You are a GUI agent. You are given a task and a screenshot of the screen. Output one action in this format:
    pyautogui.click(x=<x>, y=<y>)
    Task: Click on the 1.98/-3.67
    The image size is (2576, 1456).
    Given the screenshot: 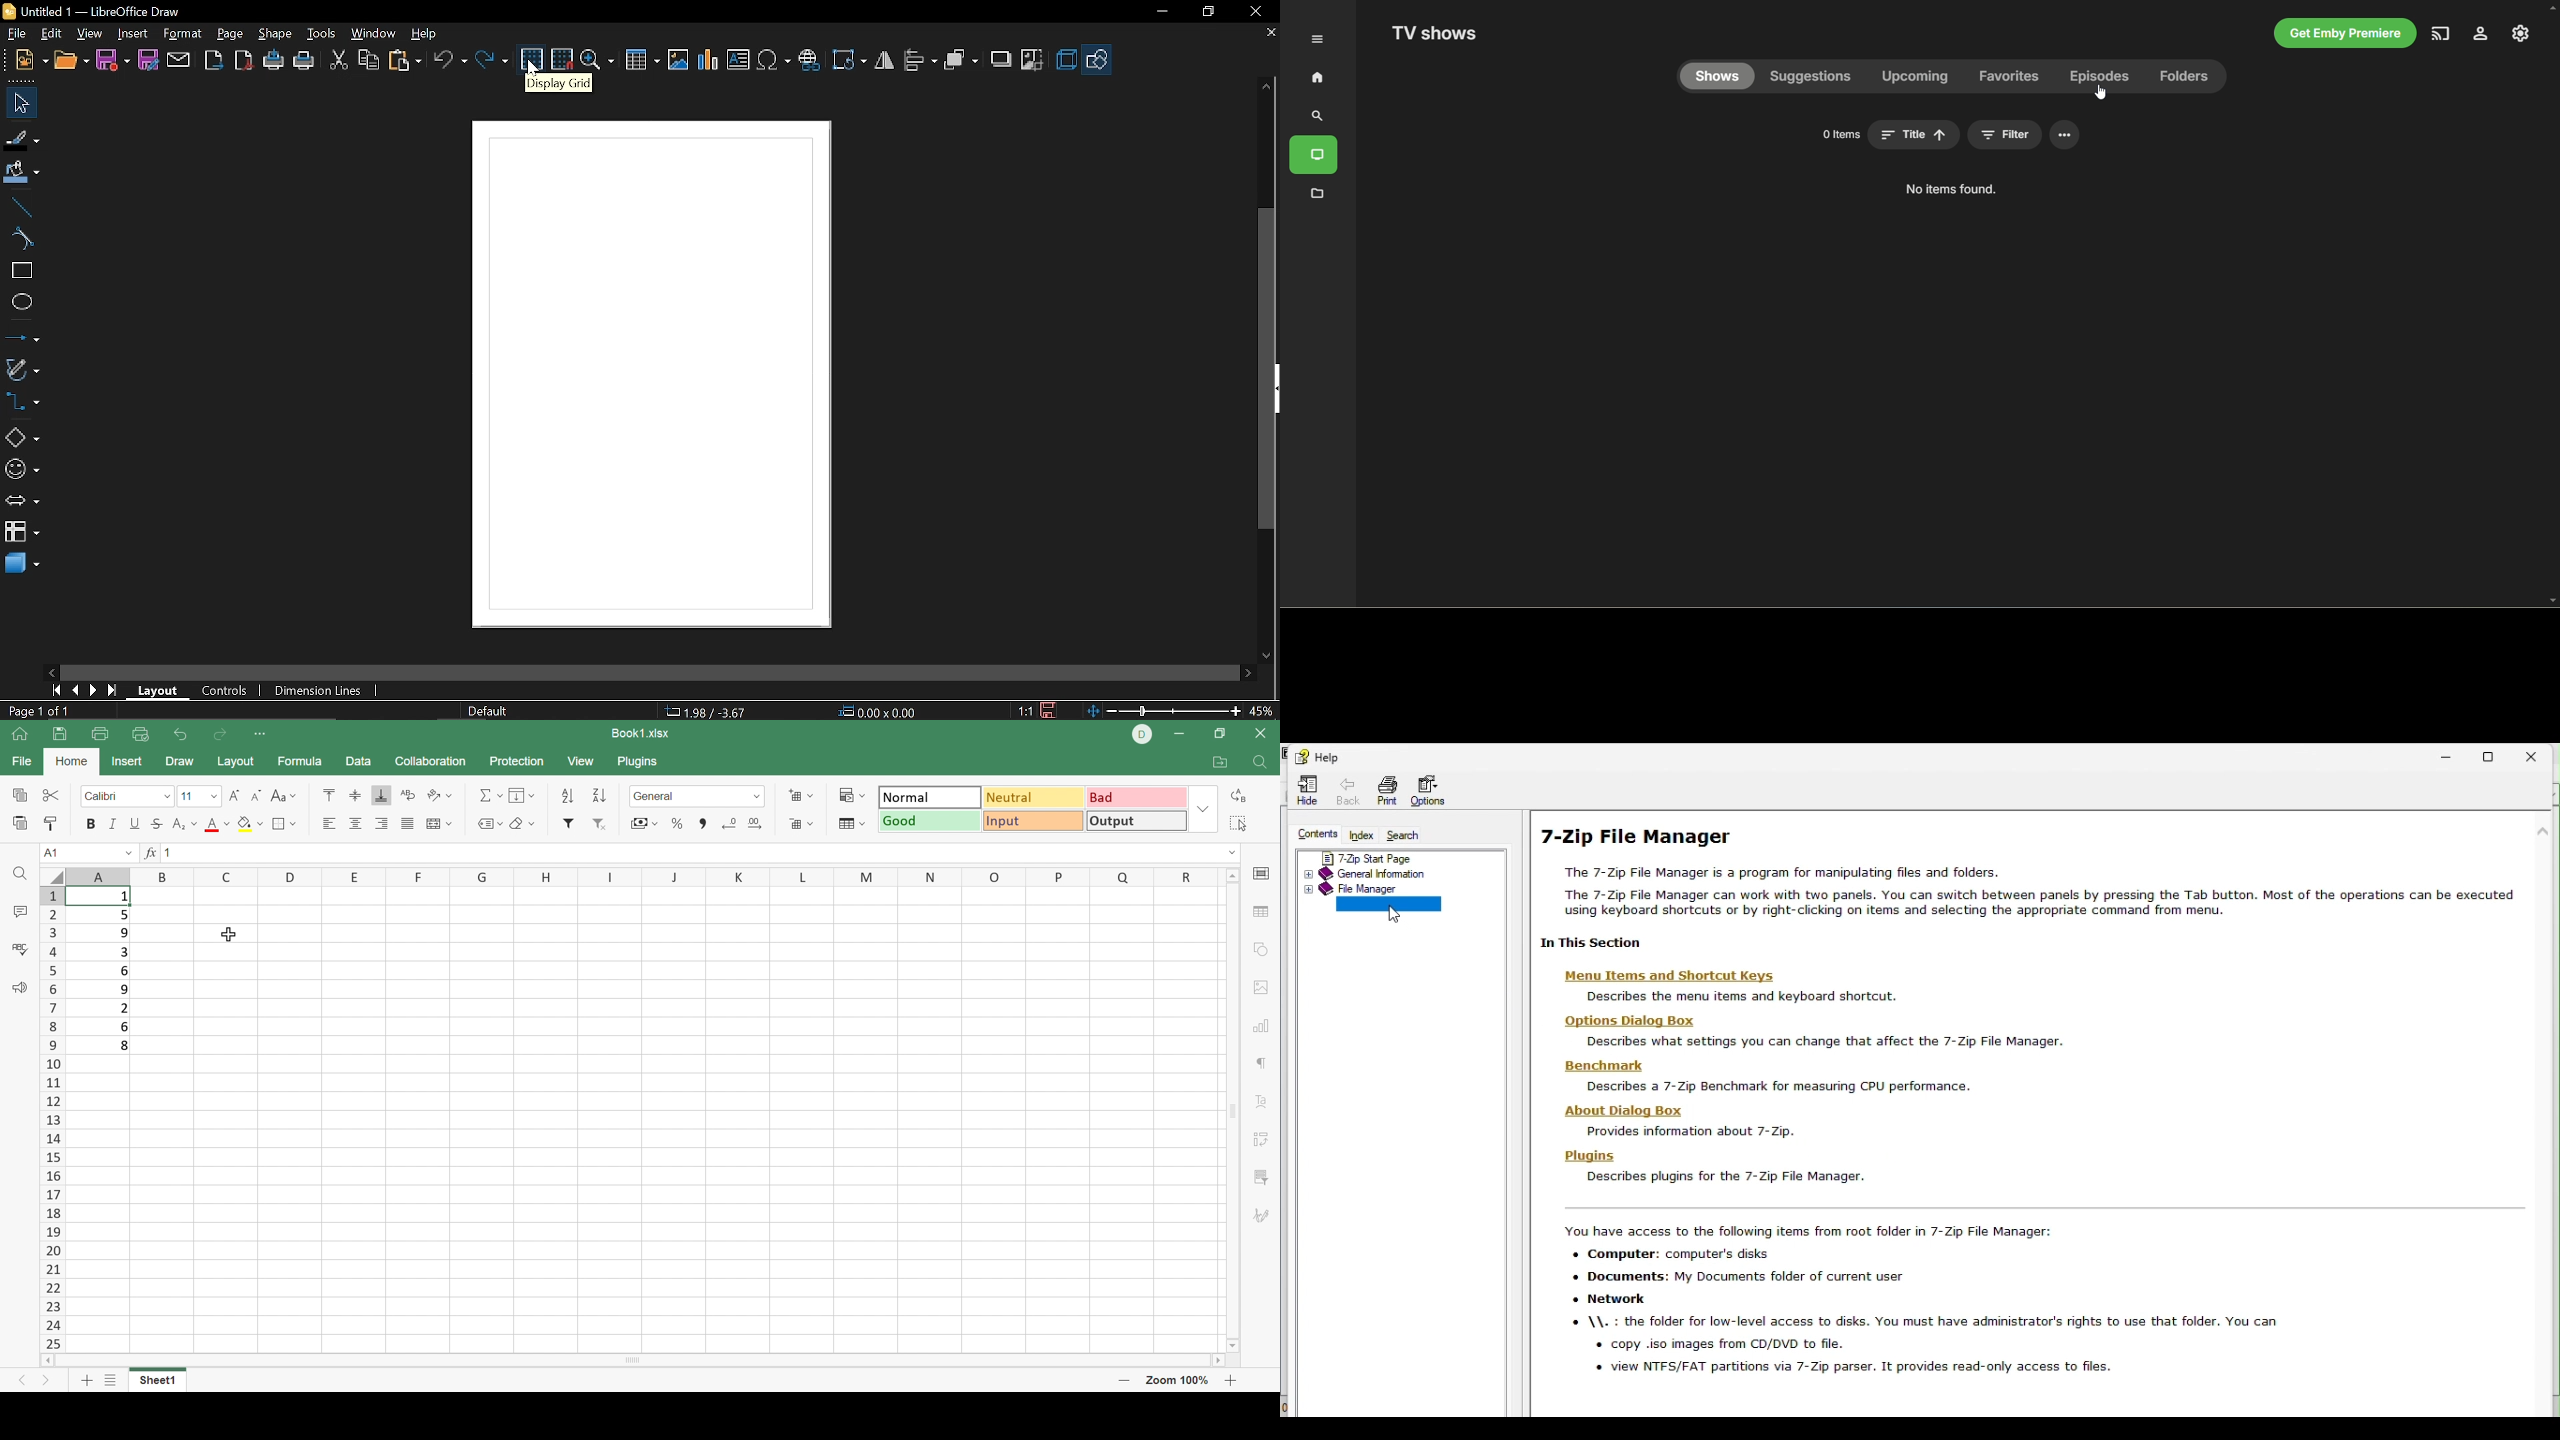 What is the action you would take?
    pyautogui.click(x=710, y=711)
    